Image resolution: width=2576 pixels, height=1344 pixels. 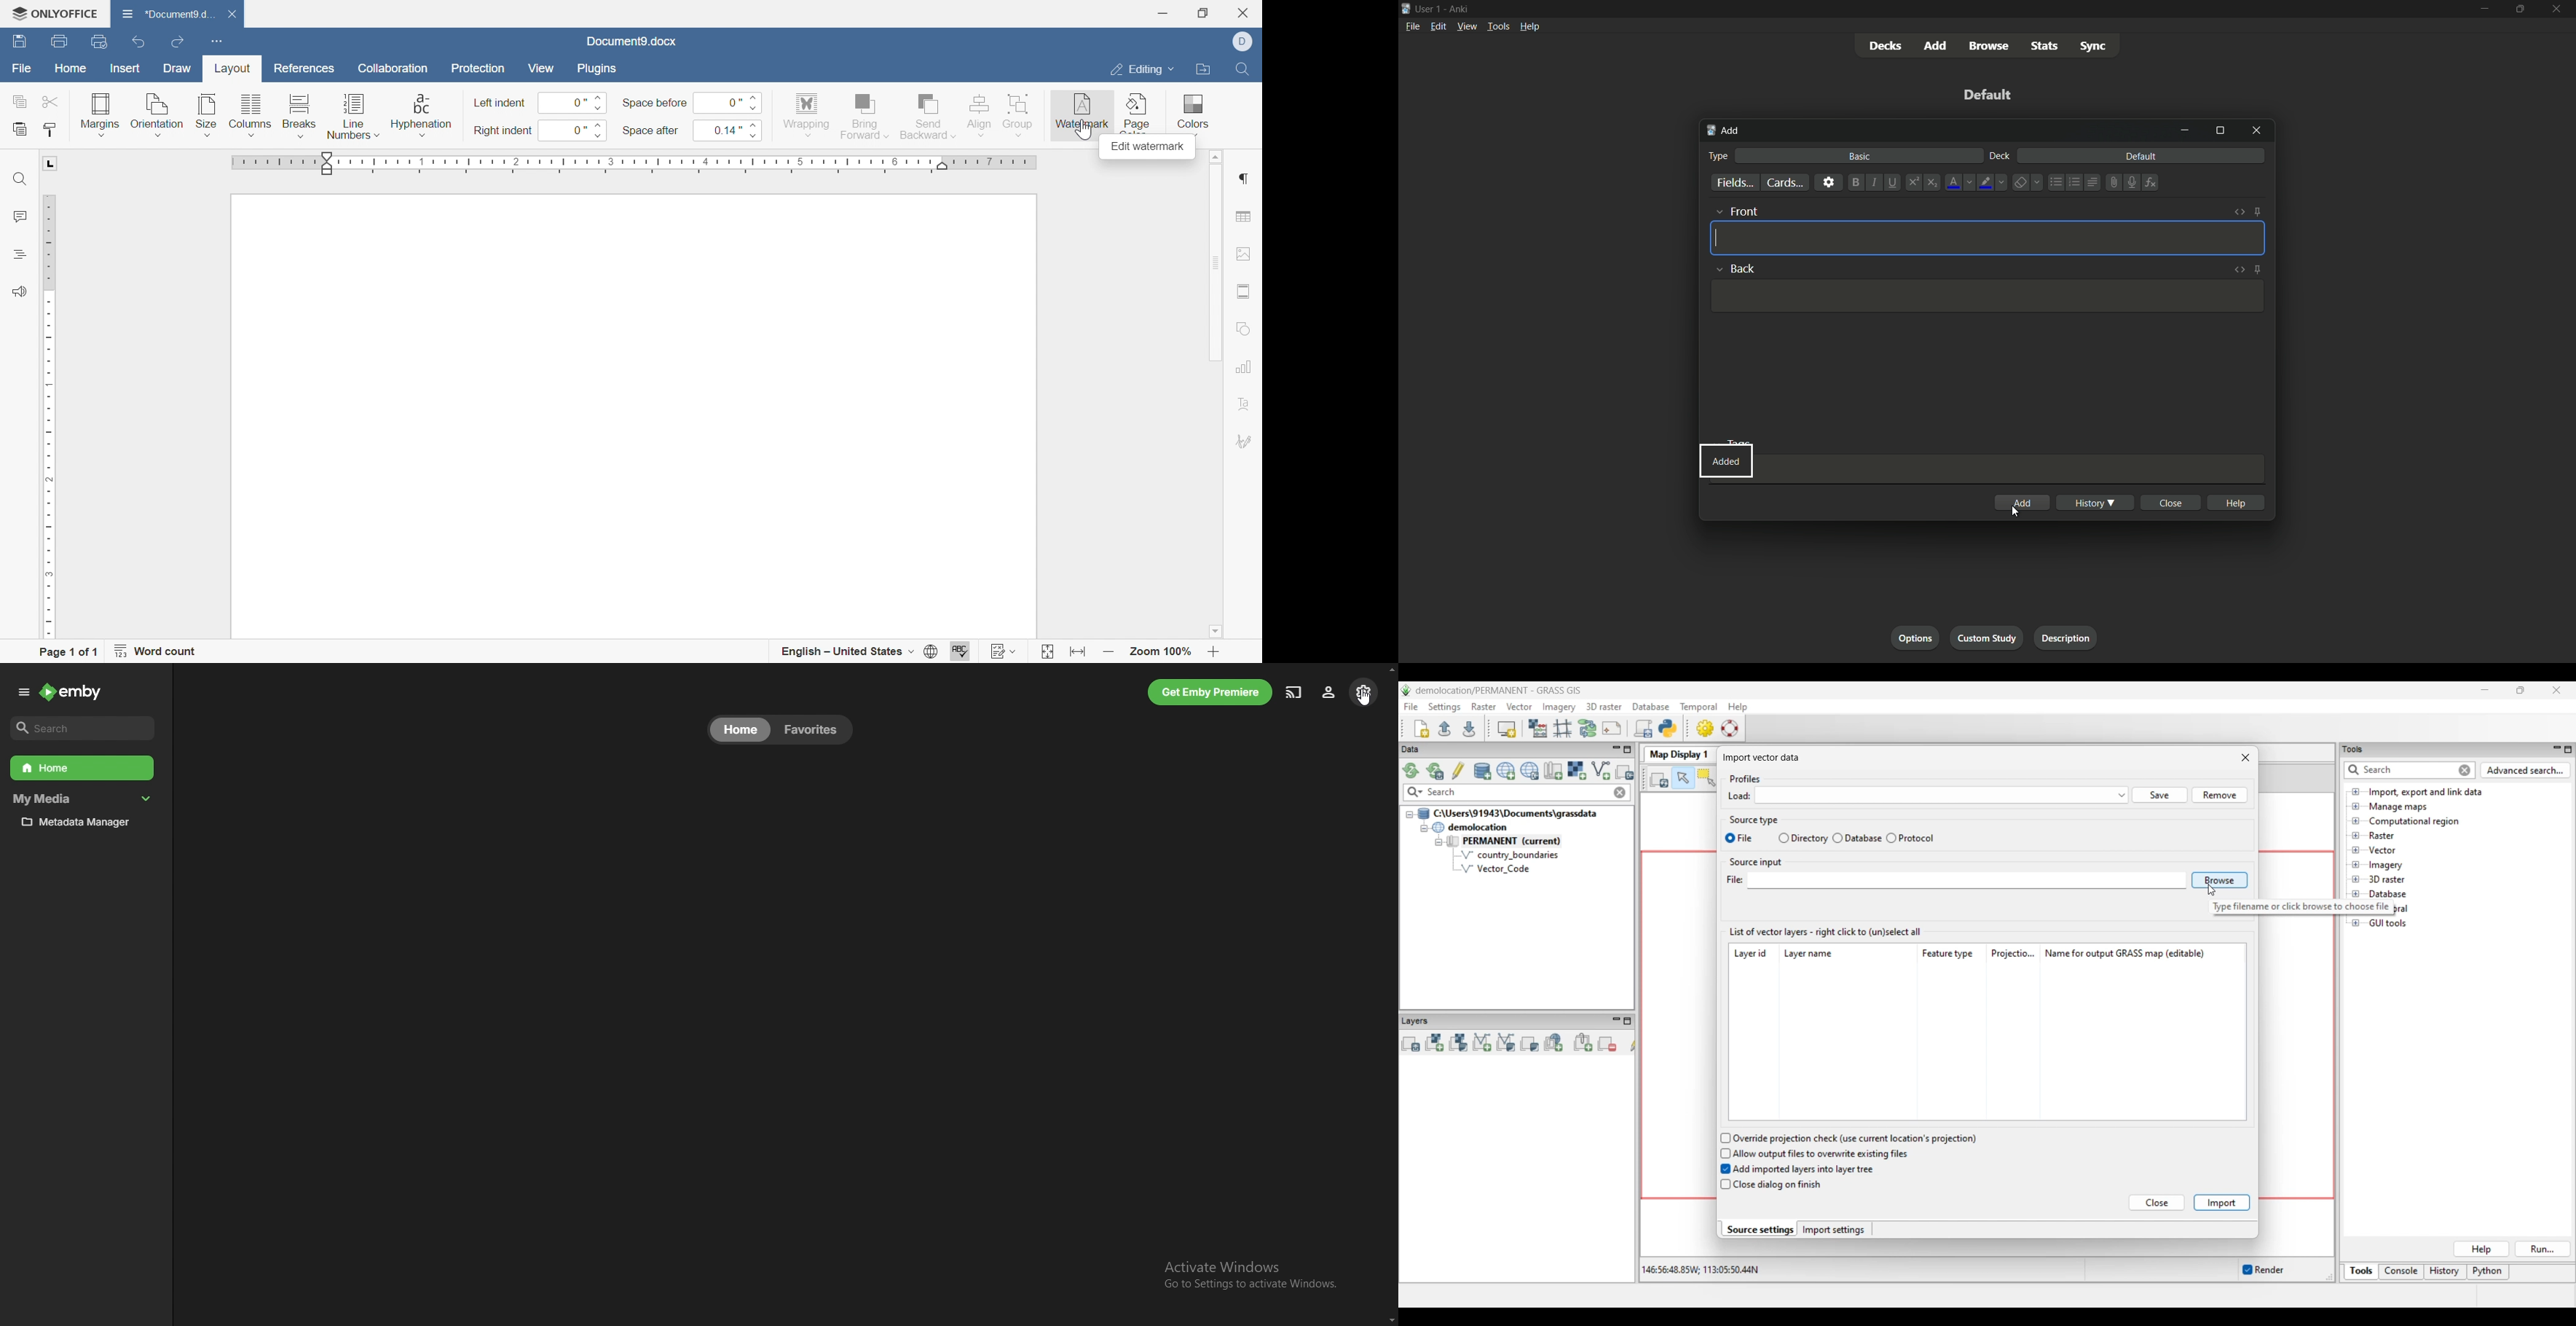 What do you see at coordinates (2558, 9) in the screenshot?
I see `close app` at bounding box center [2558, 9].